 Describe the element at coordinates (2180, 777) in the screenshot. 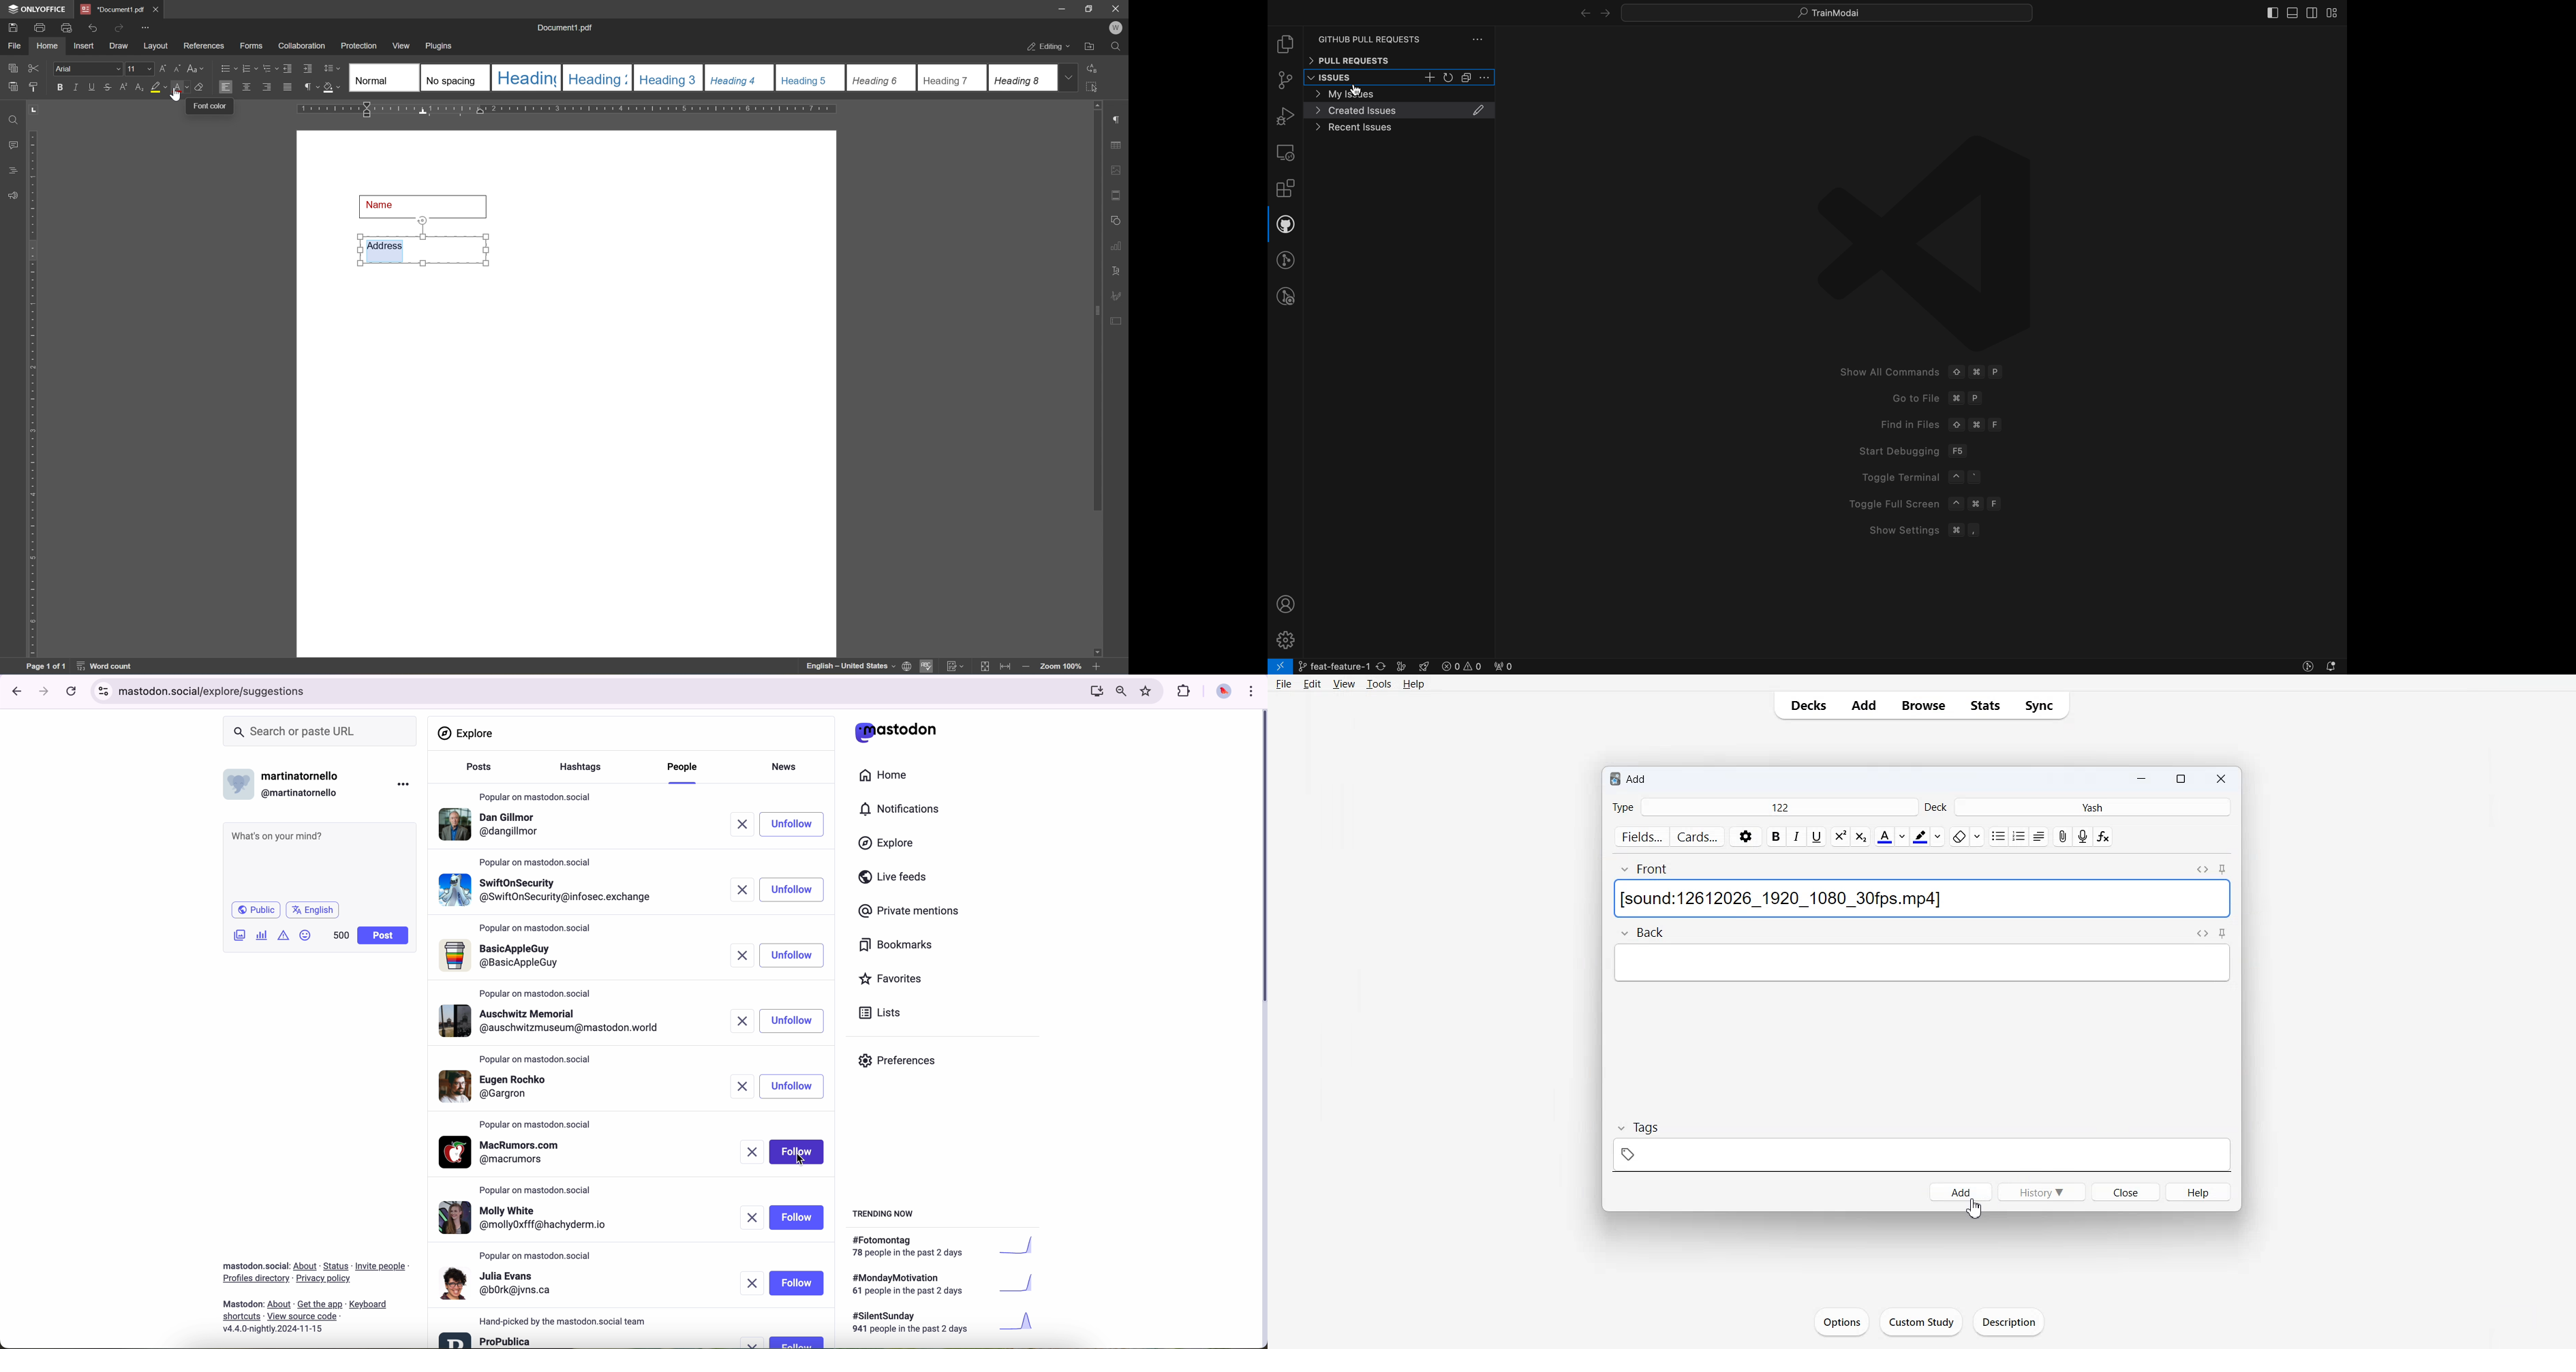

I see `resize` at that location.